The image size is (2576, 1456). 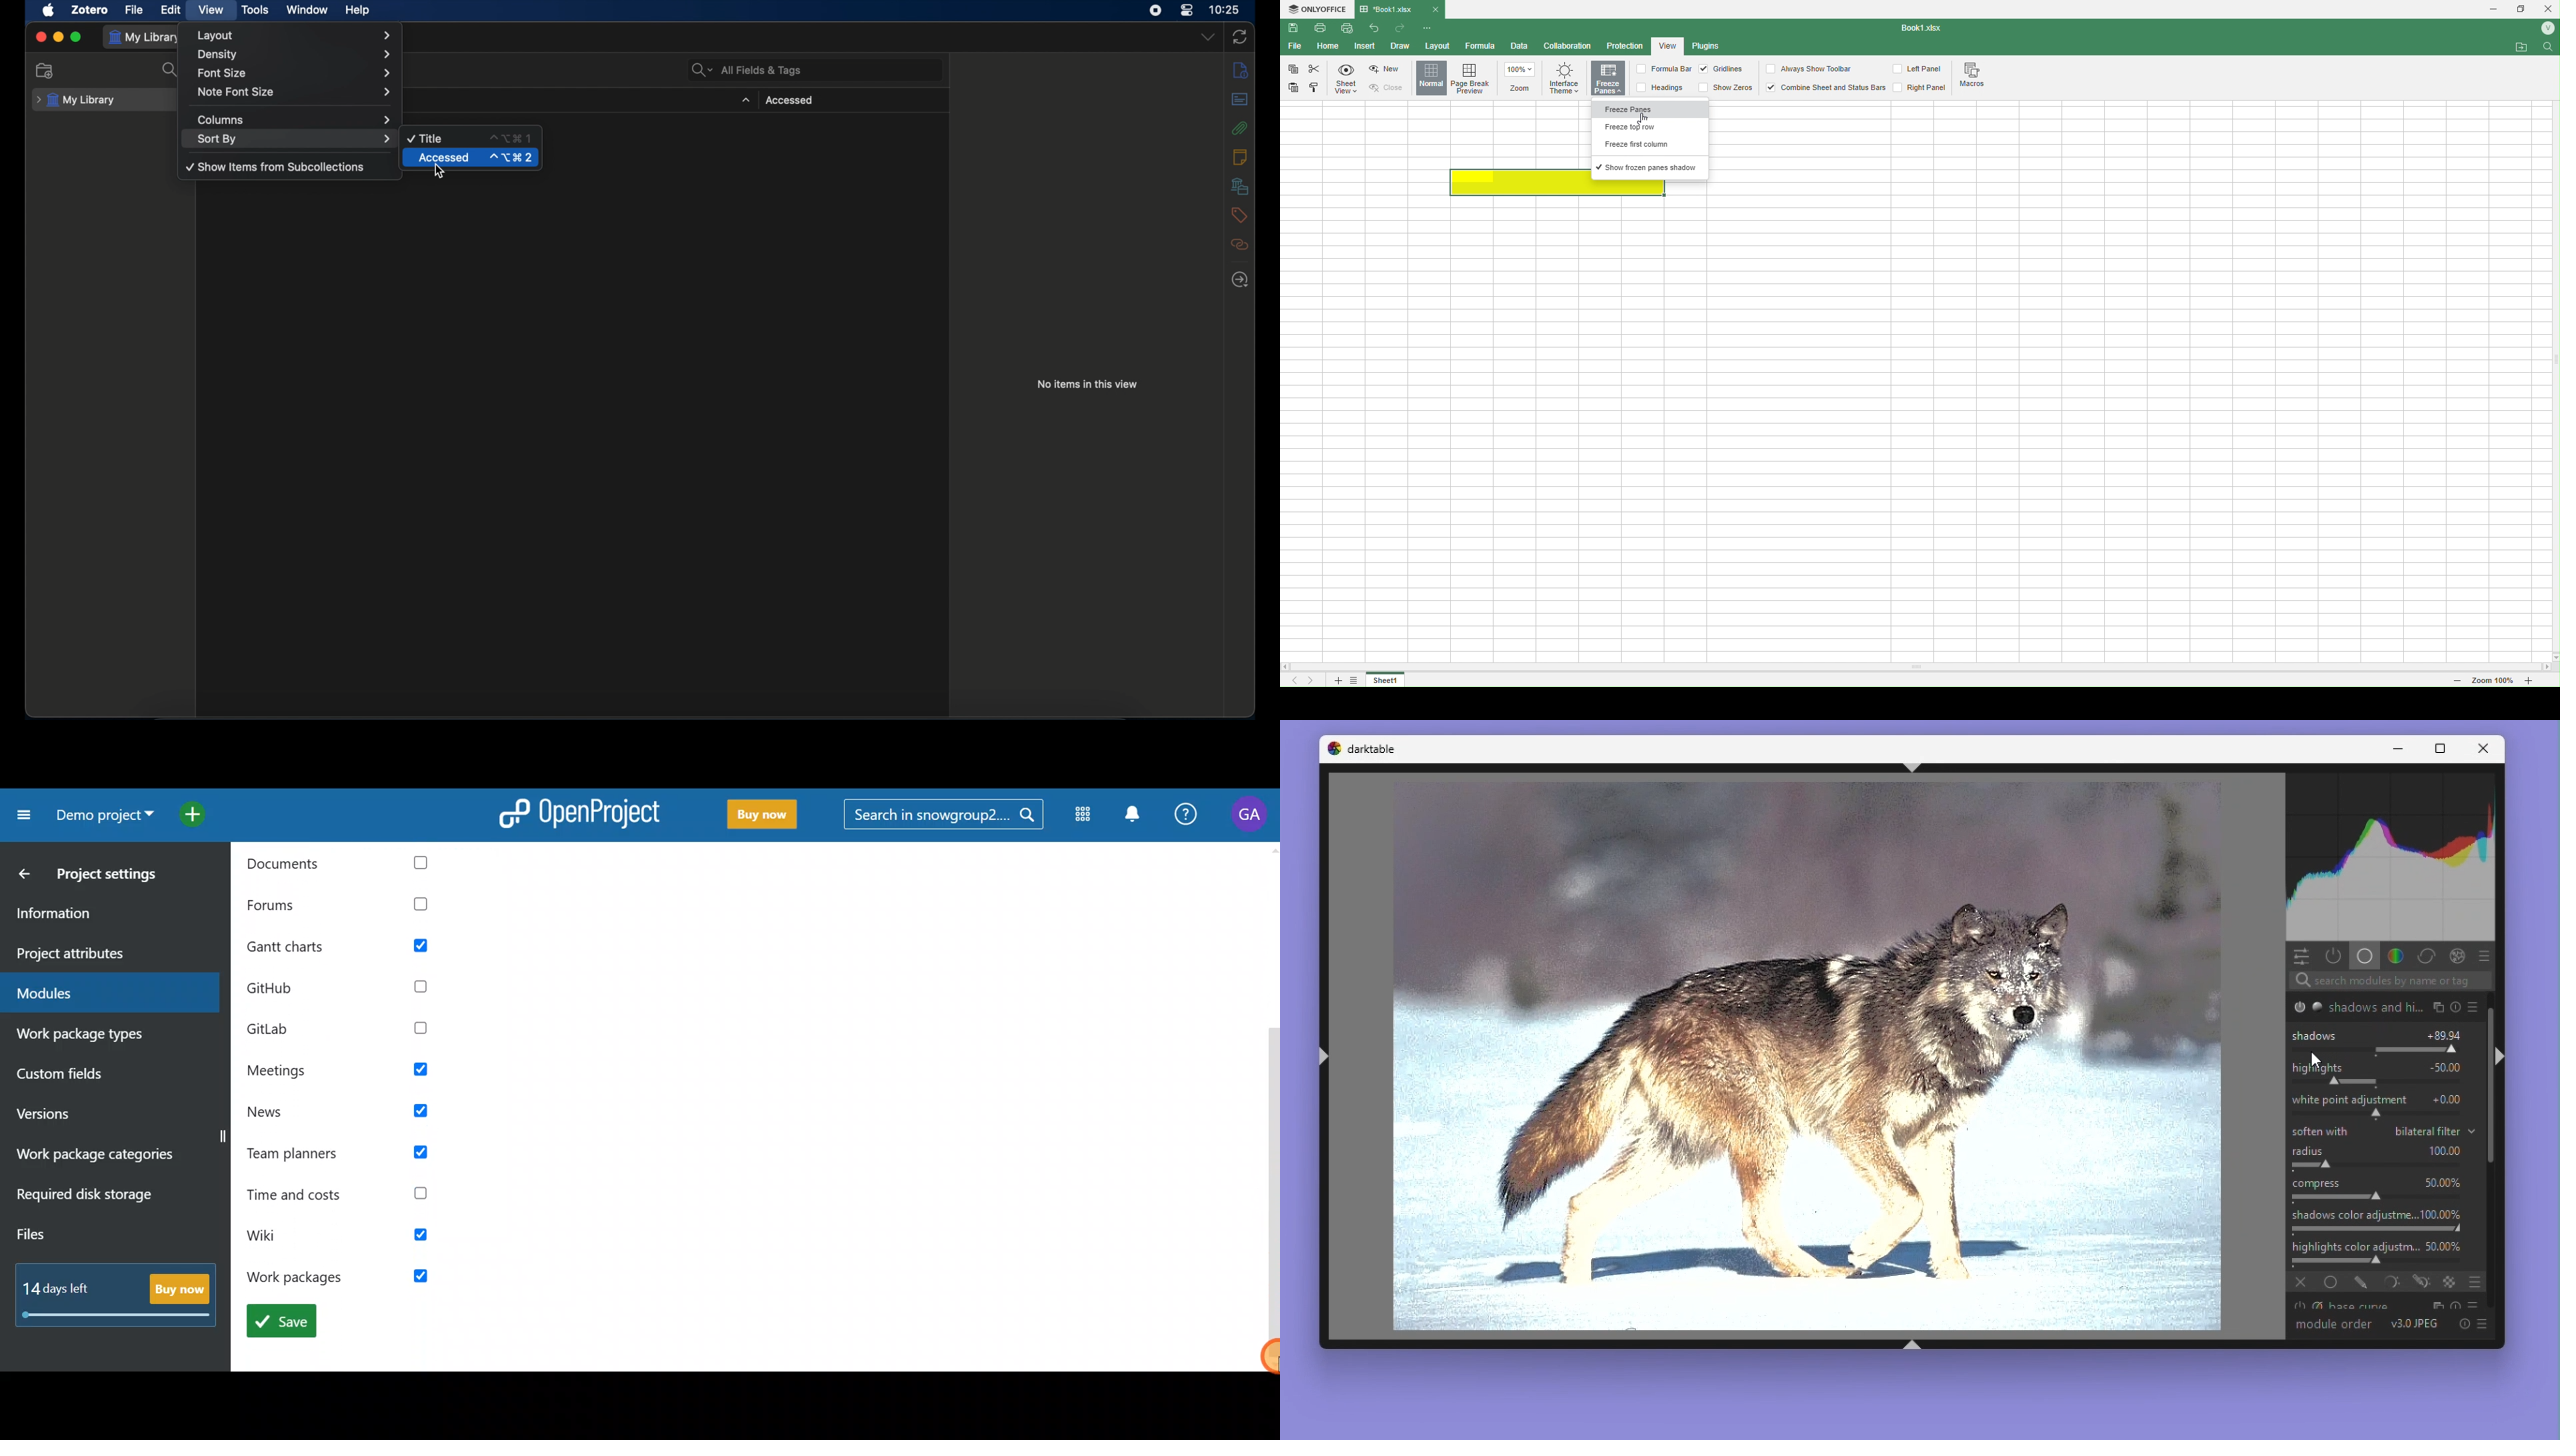 What do you see at coordinates (445, 158) in the screenshot?
I see `accessed` at bounding box center [445, 158].